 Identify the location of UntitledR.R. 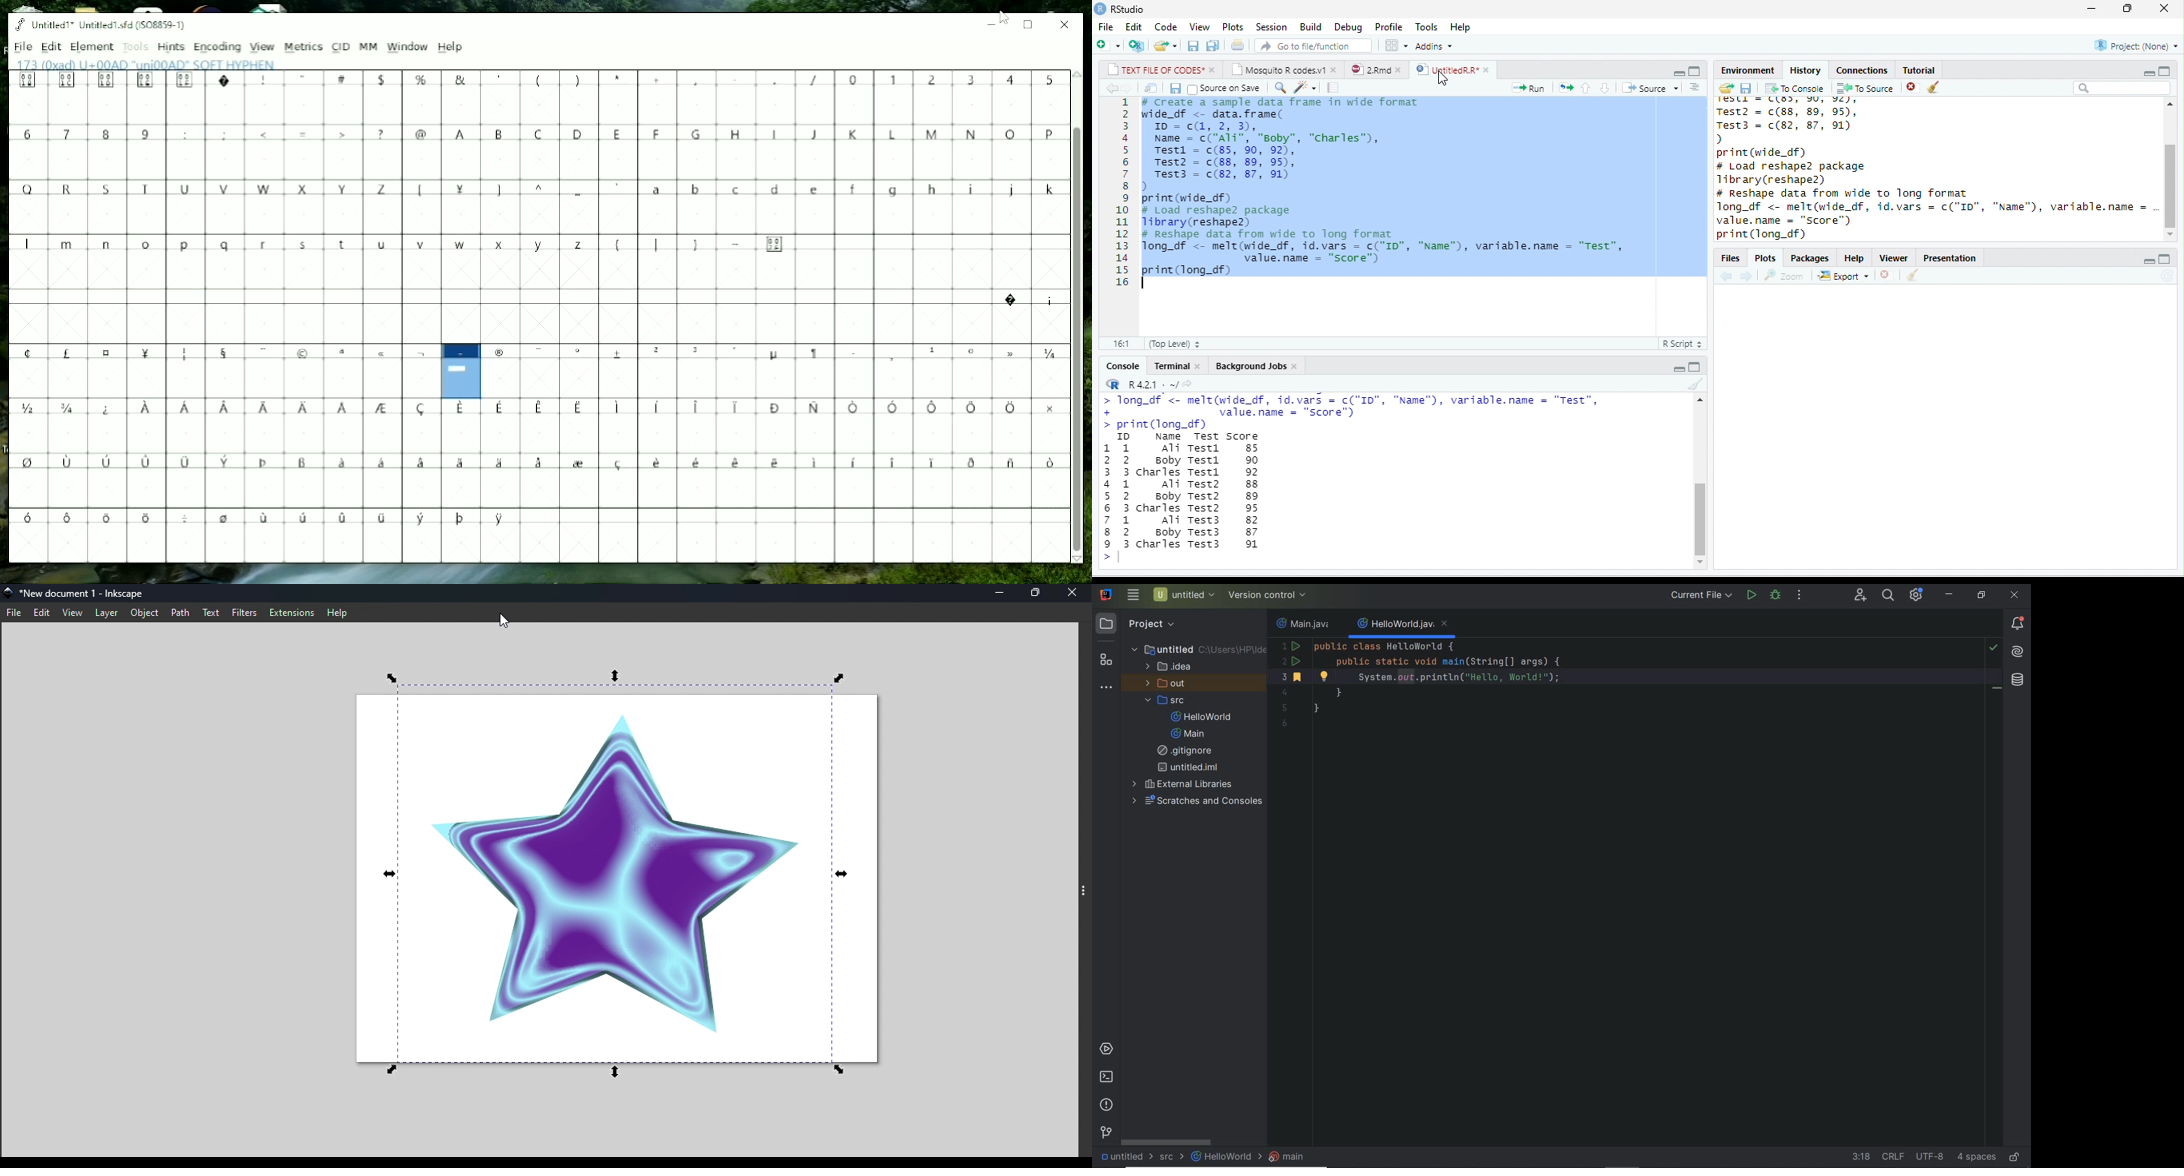
(1446, 70).